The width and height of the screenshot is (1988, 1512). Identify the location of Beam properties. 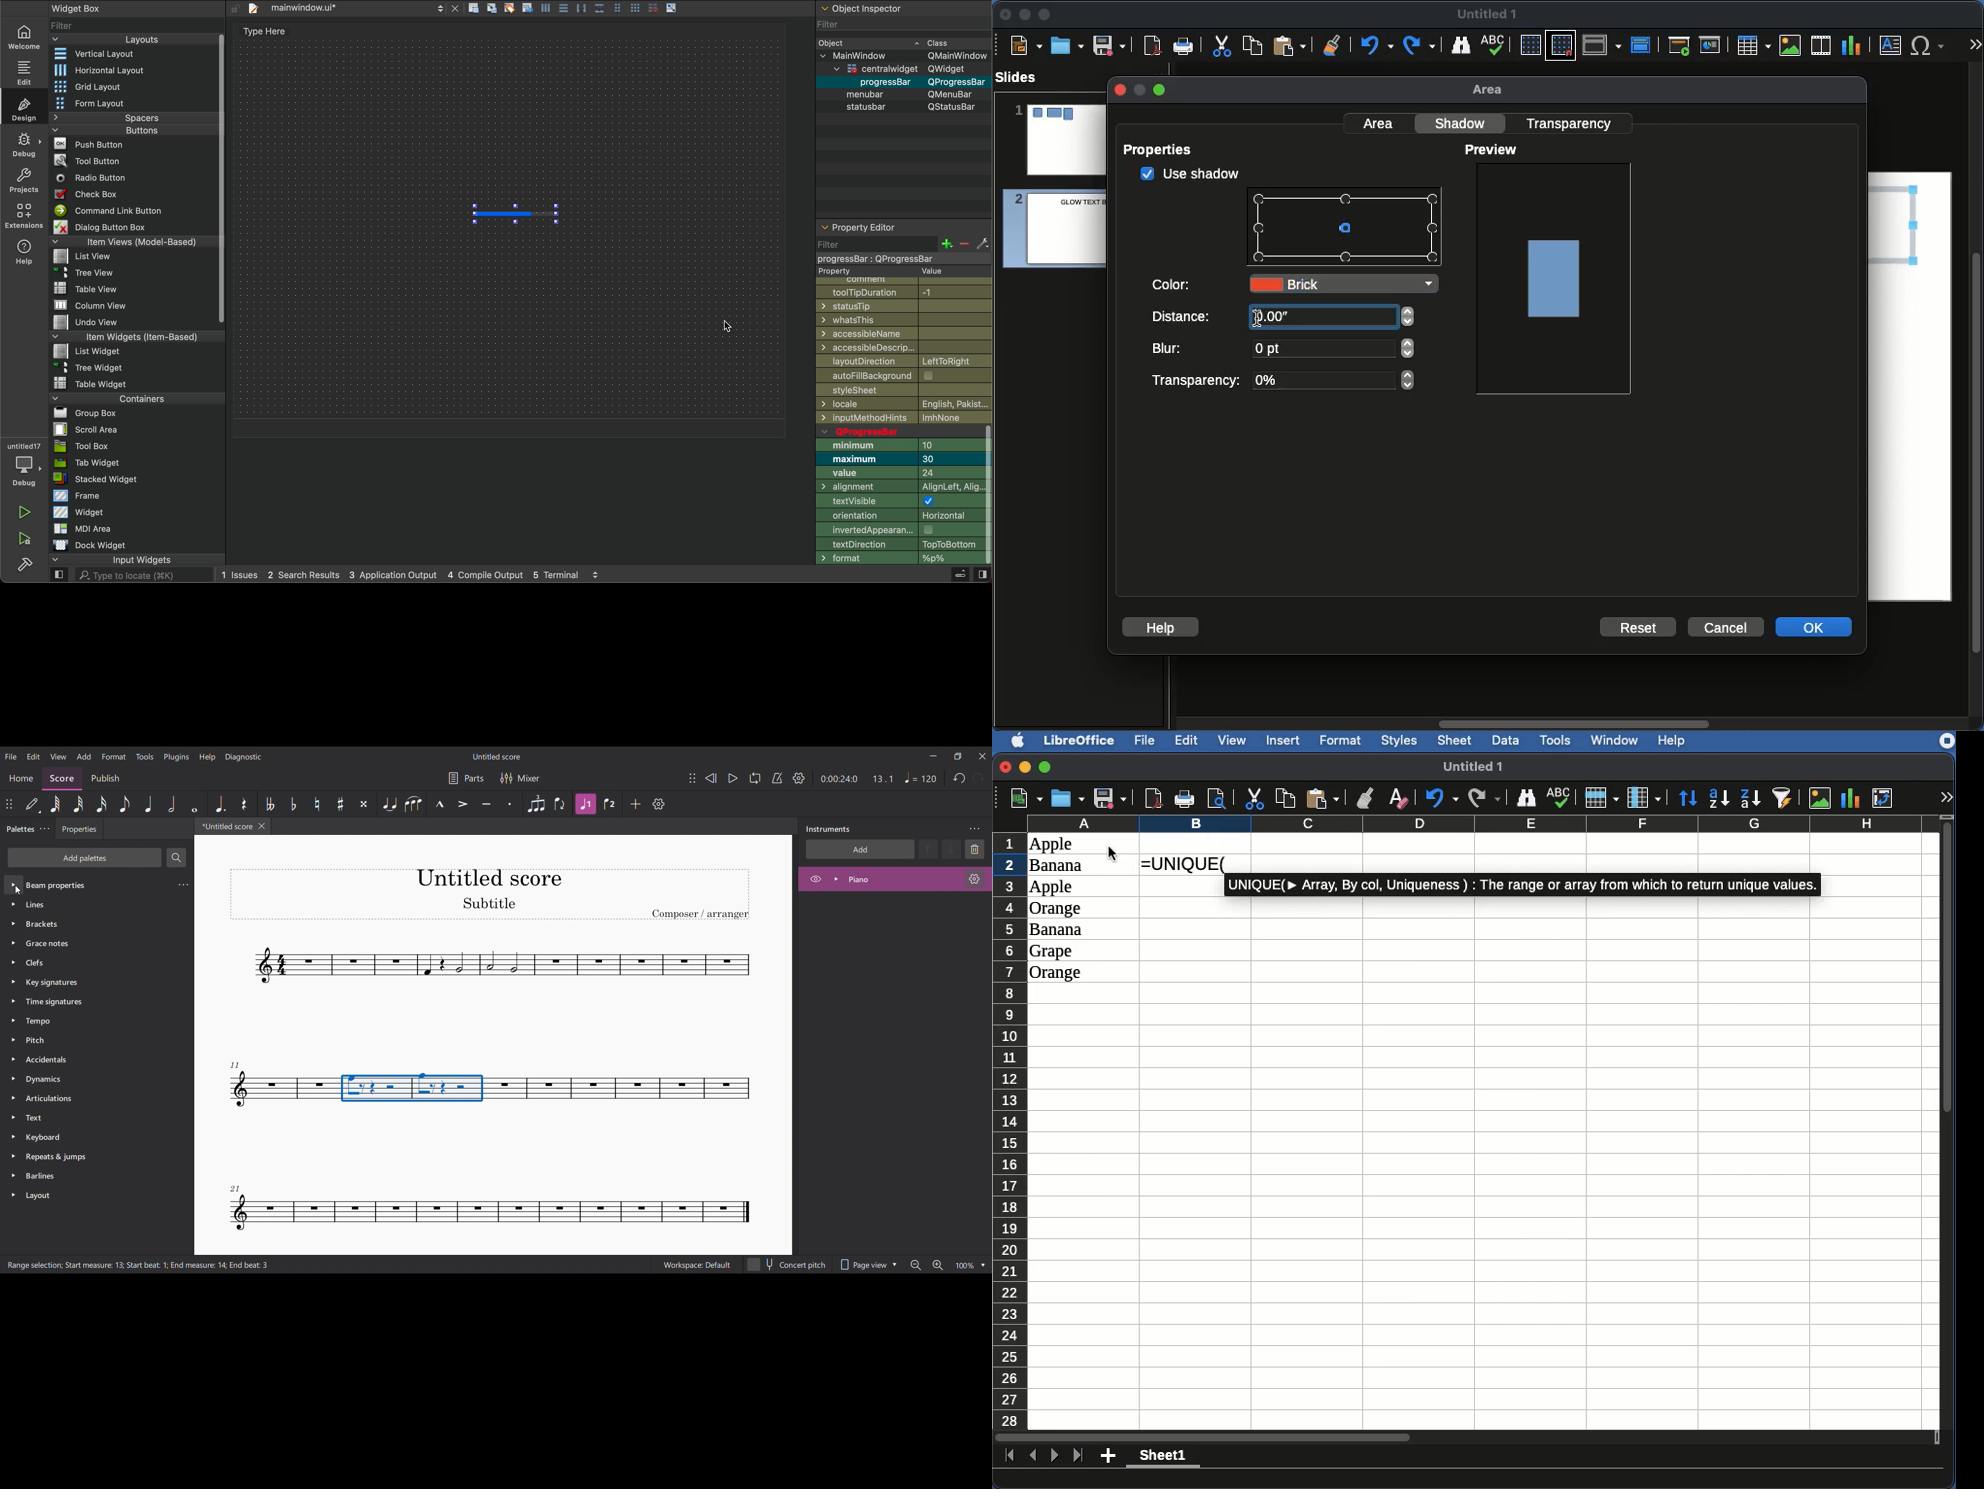
(95, 884).